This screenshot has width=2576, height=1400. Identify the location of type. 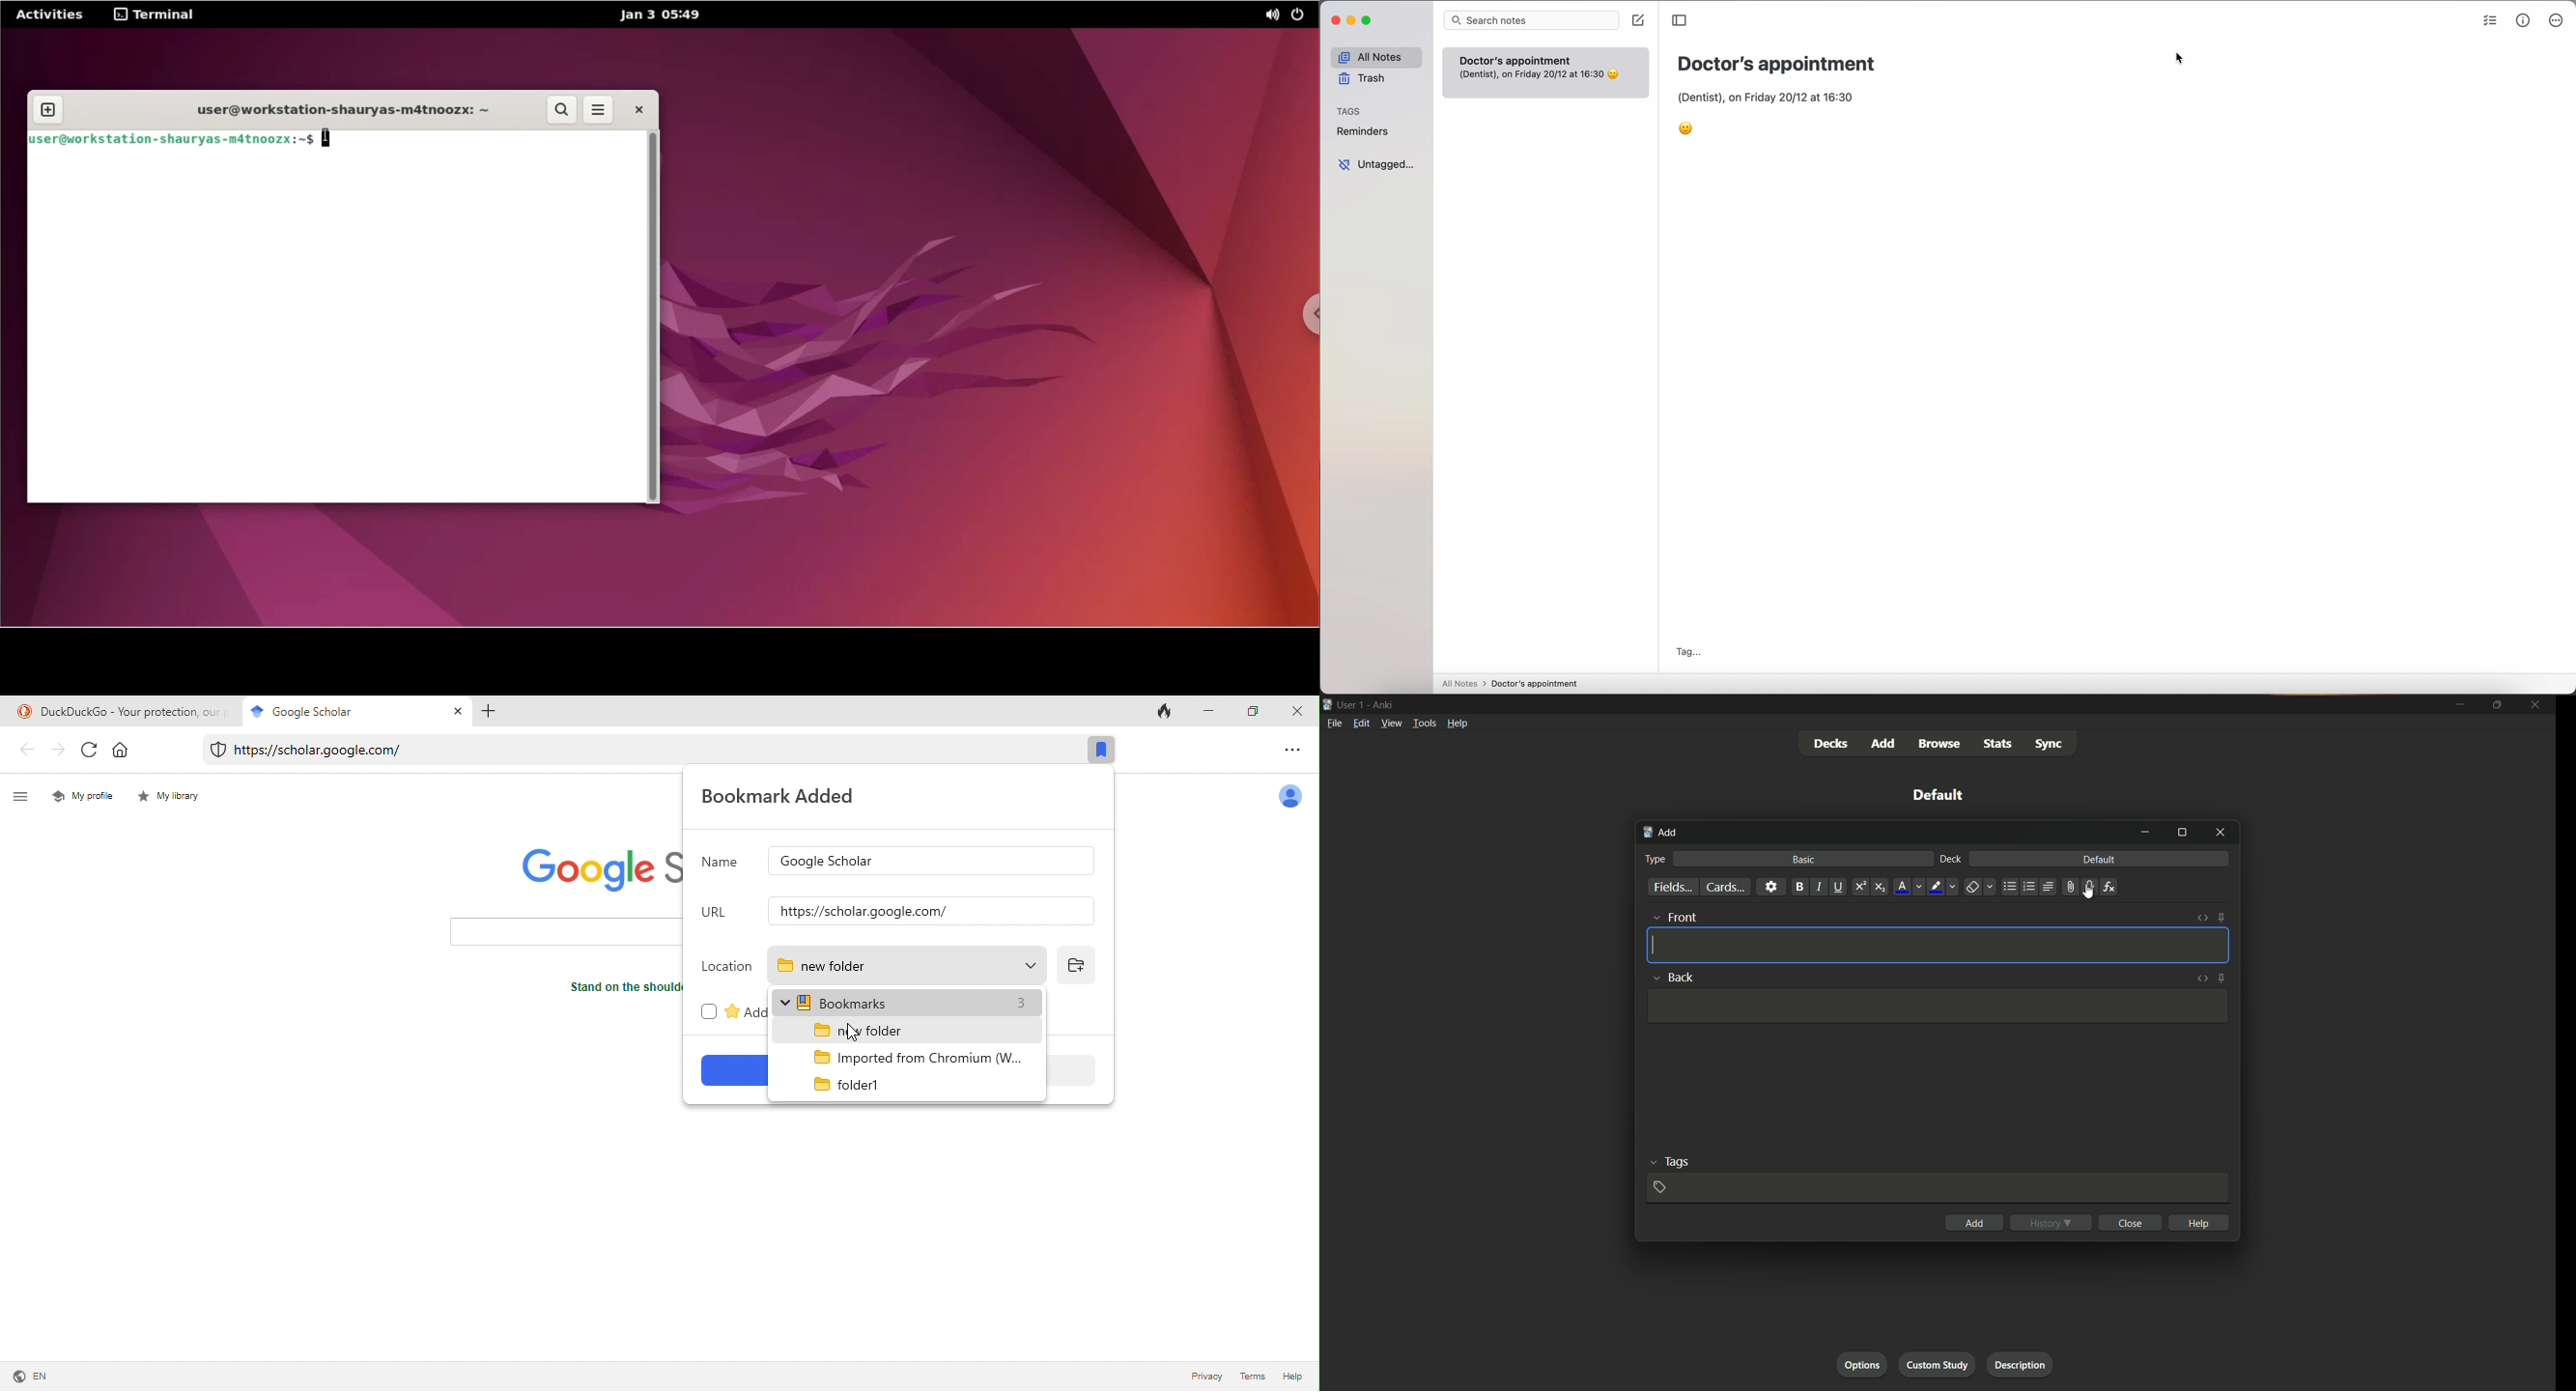
(1657, 858).